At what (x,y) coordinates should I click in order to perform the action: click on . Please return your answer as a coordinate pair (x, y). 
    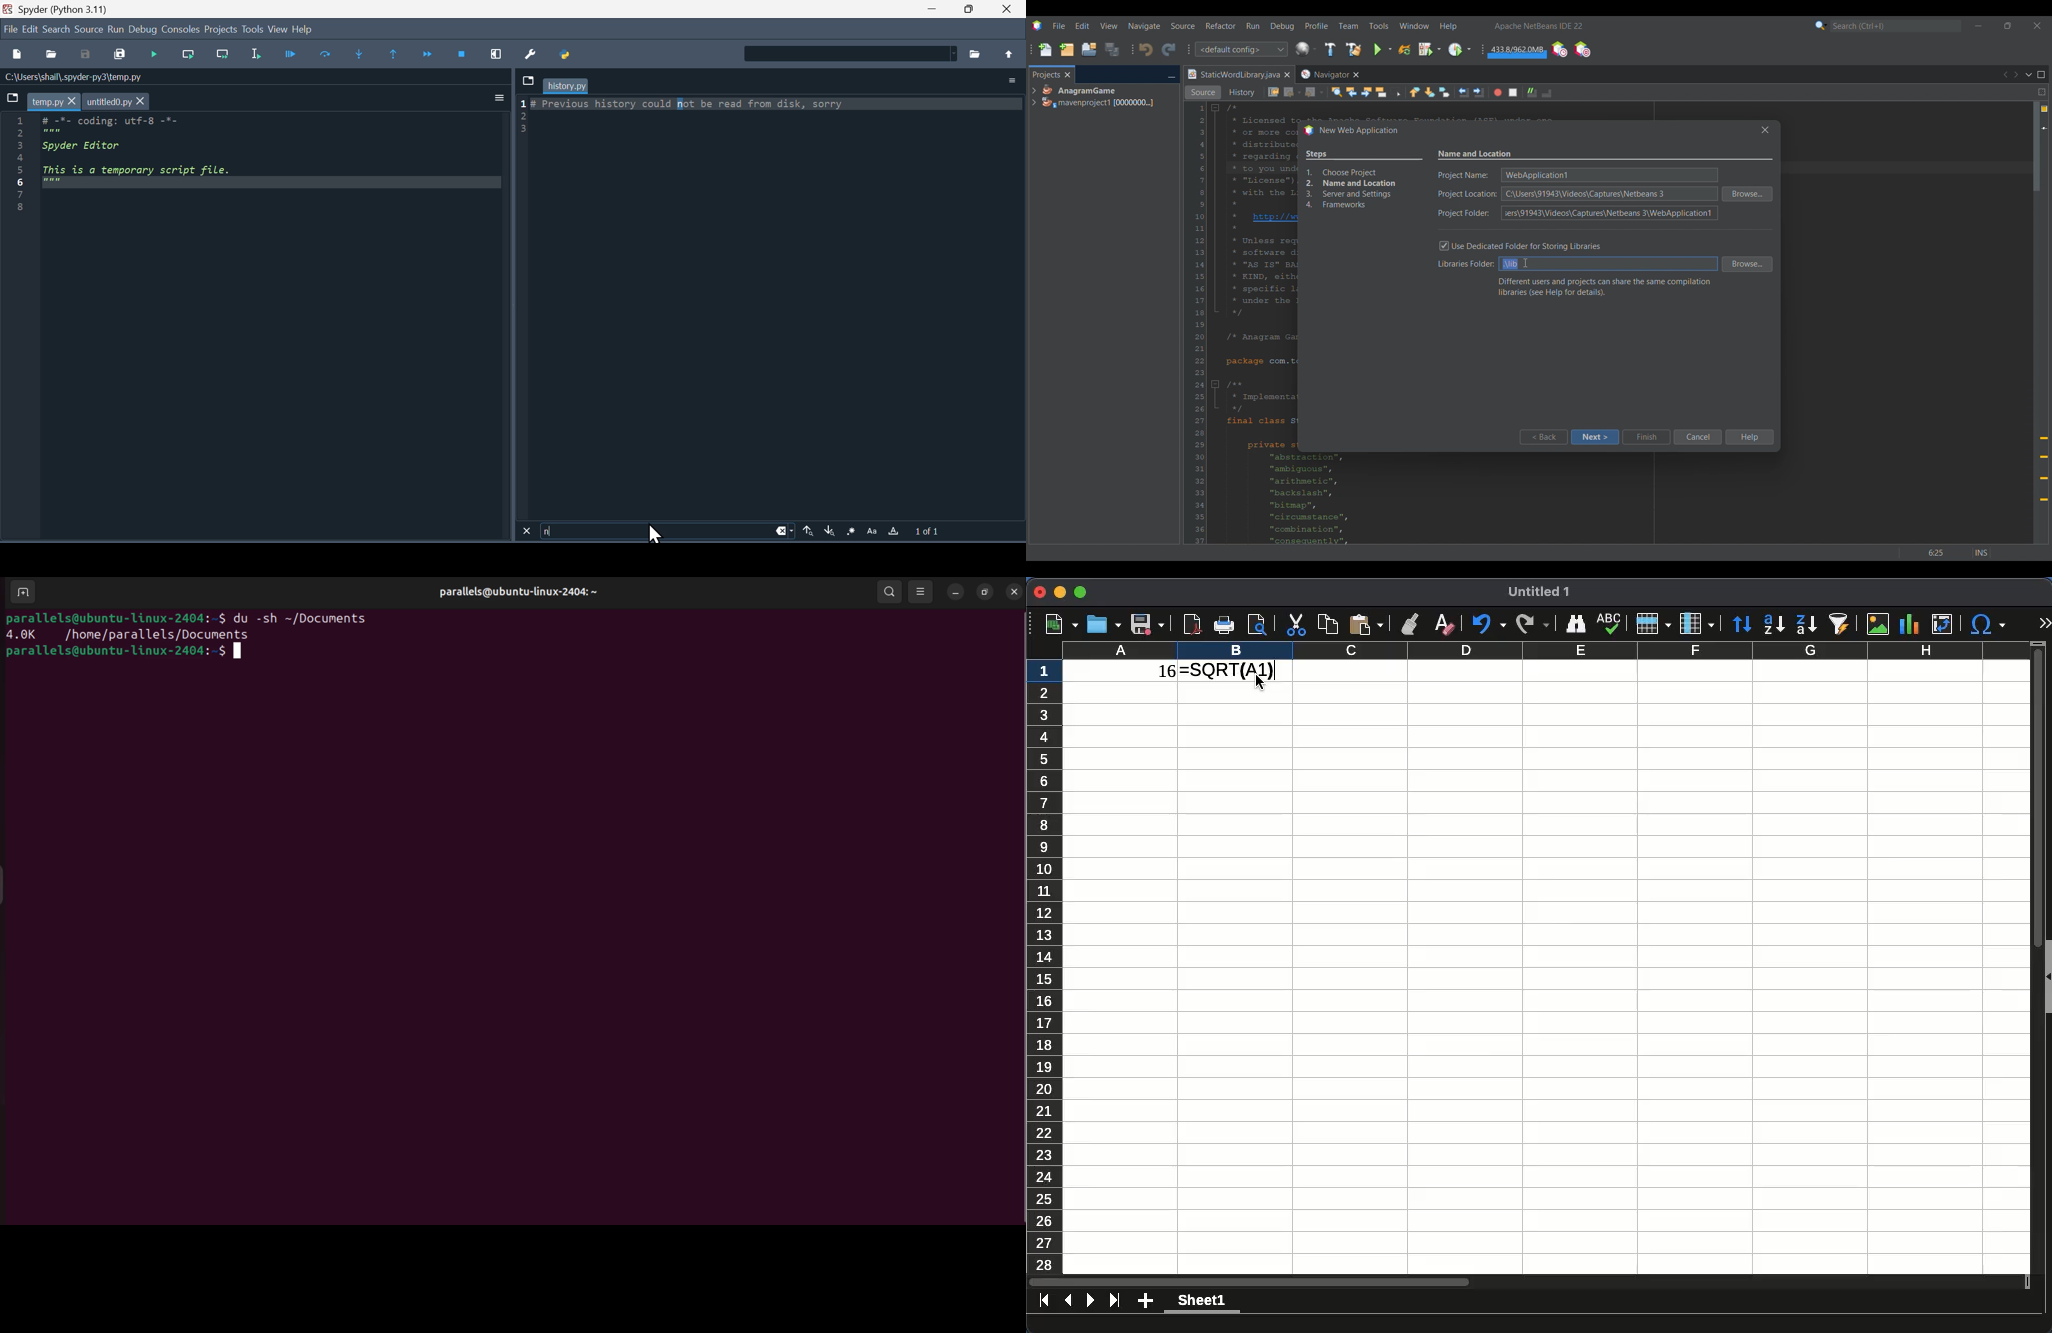
    Looking at the image, I should click on (1762, 129).